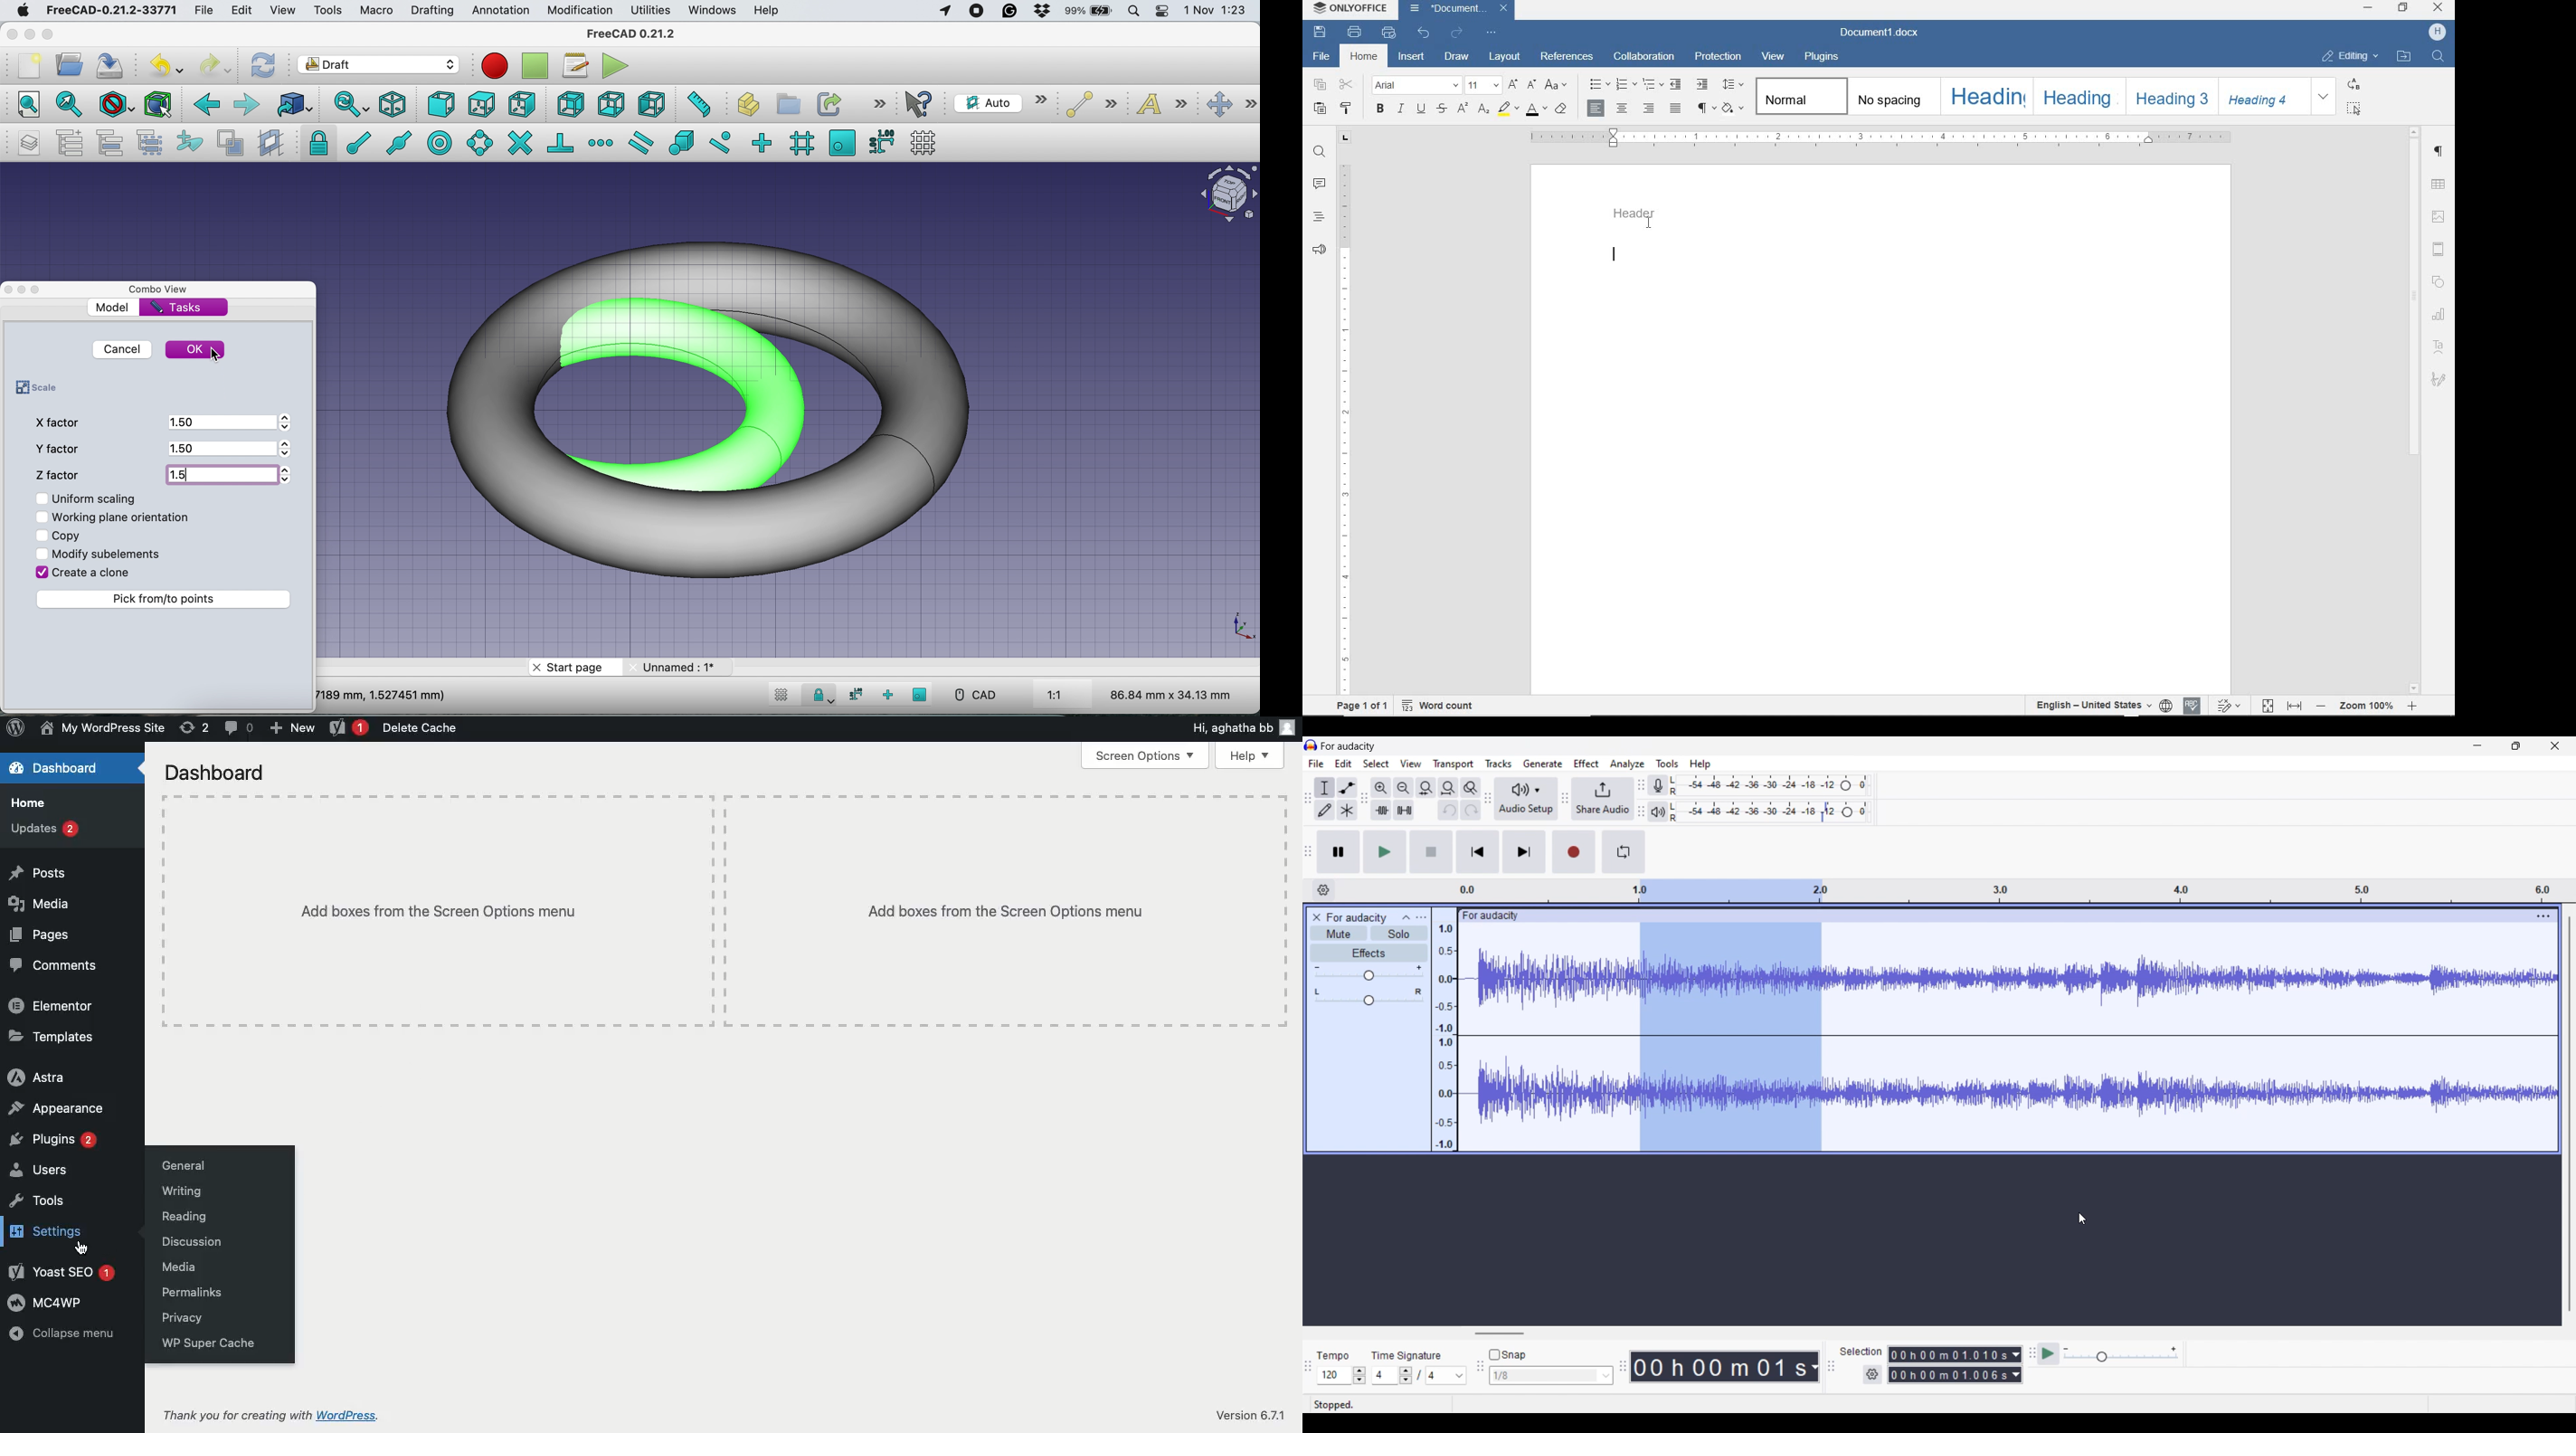 This screenshot has width=2576, height=1456. Describe the element at coordinates (569, 106) in the screenshot. I see `rear` at that location.